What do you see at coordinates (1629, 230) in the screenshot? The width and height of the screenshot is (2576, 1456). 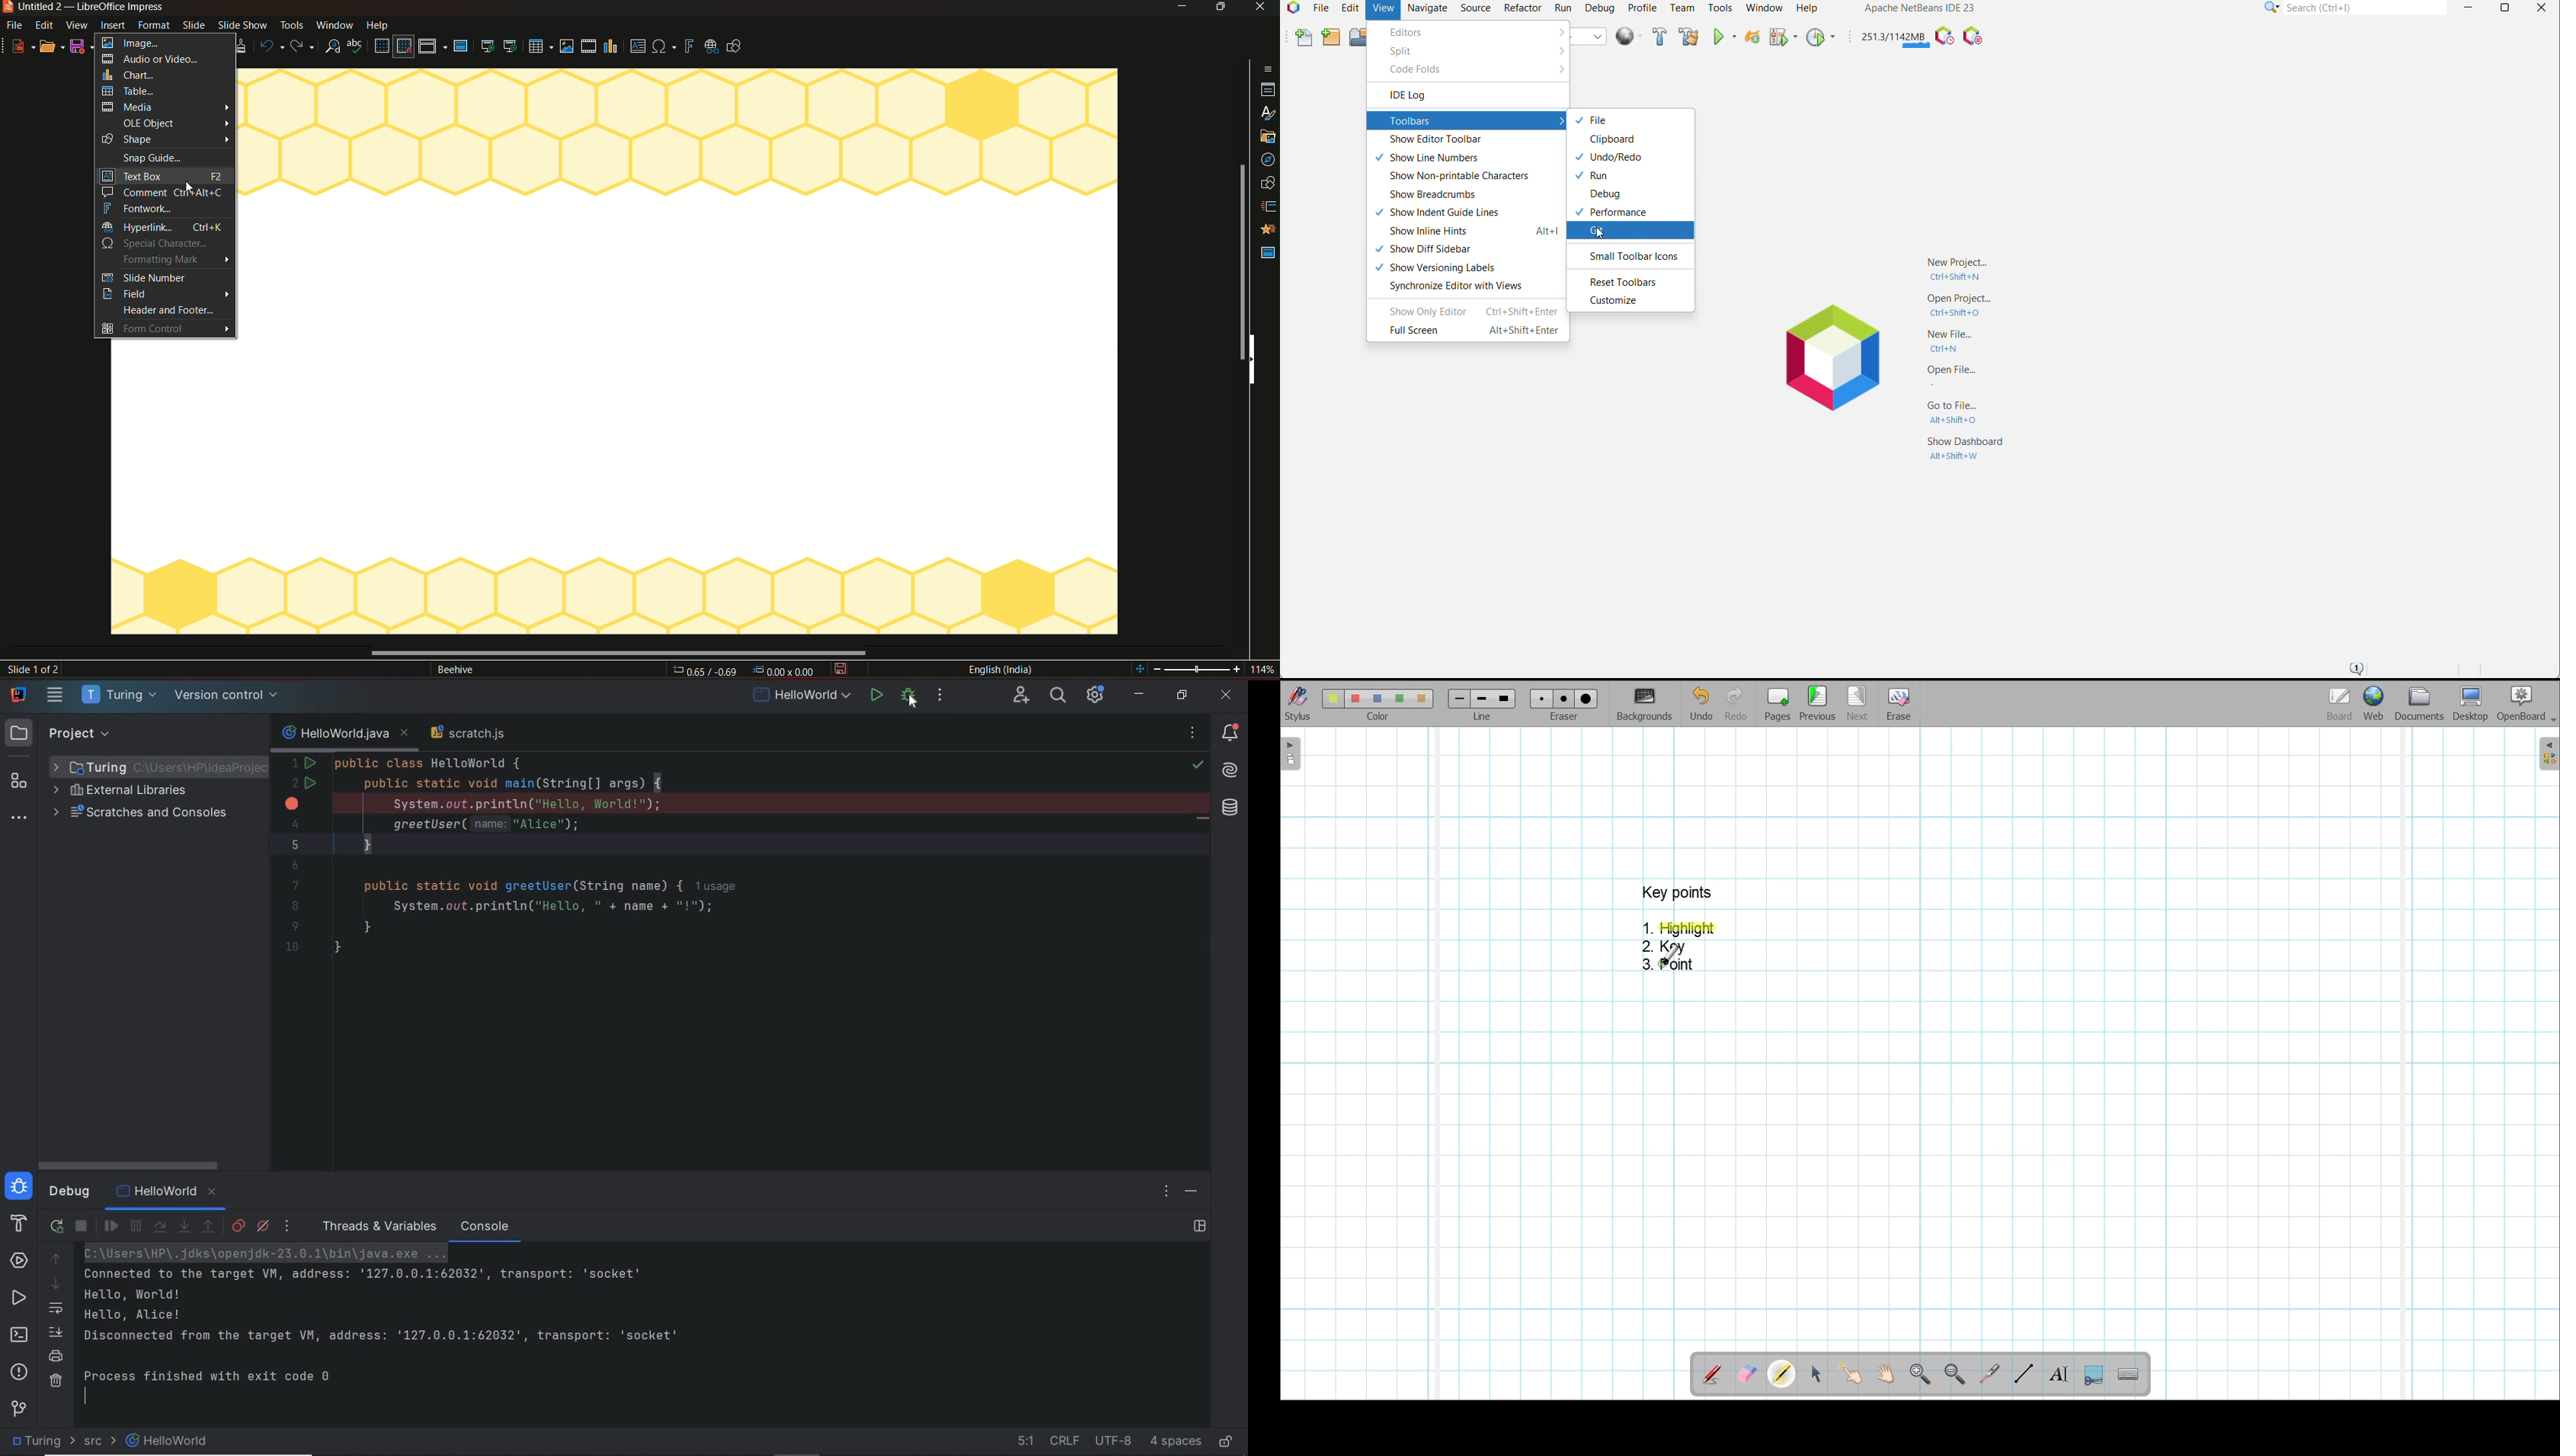 I see `Click to enable Git toolbar for quick access` at bounding box center [1629, 230].